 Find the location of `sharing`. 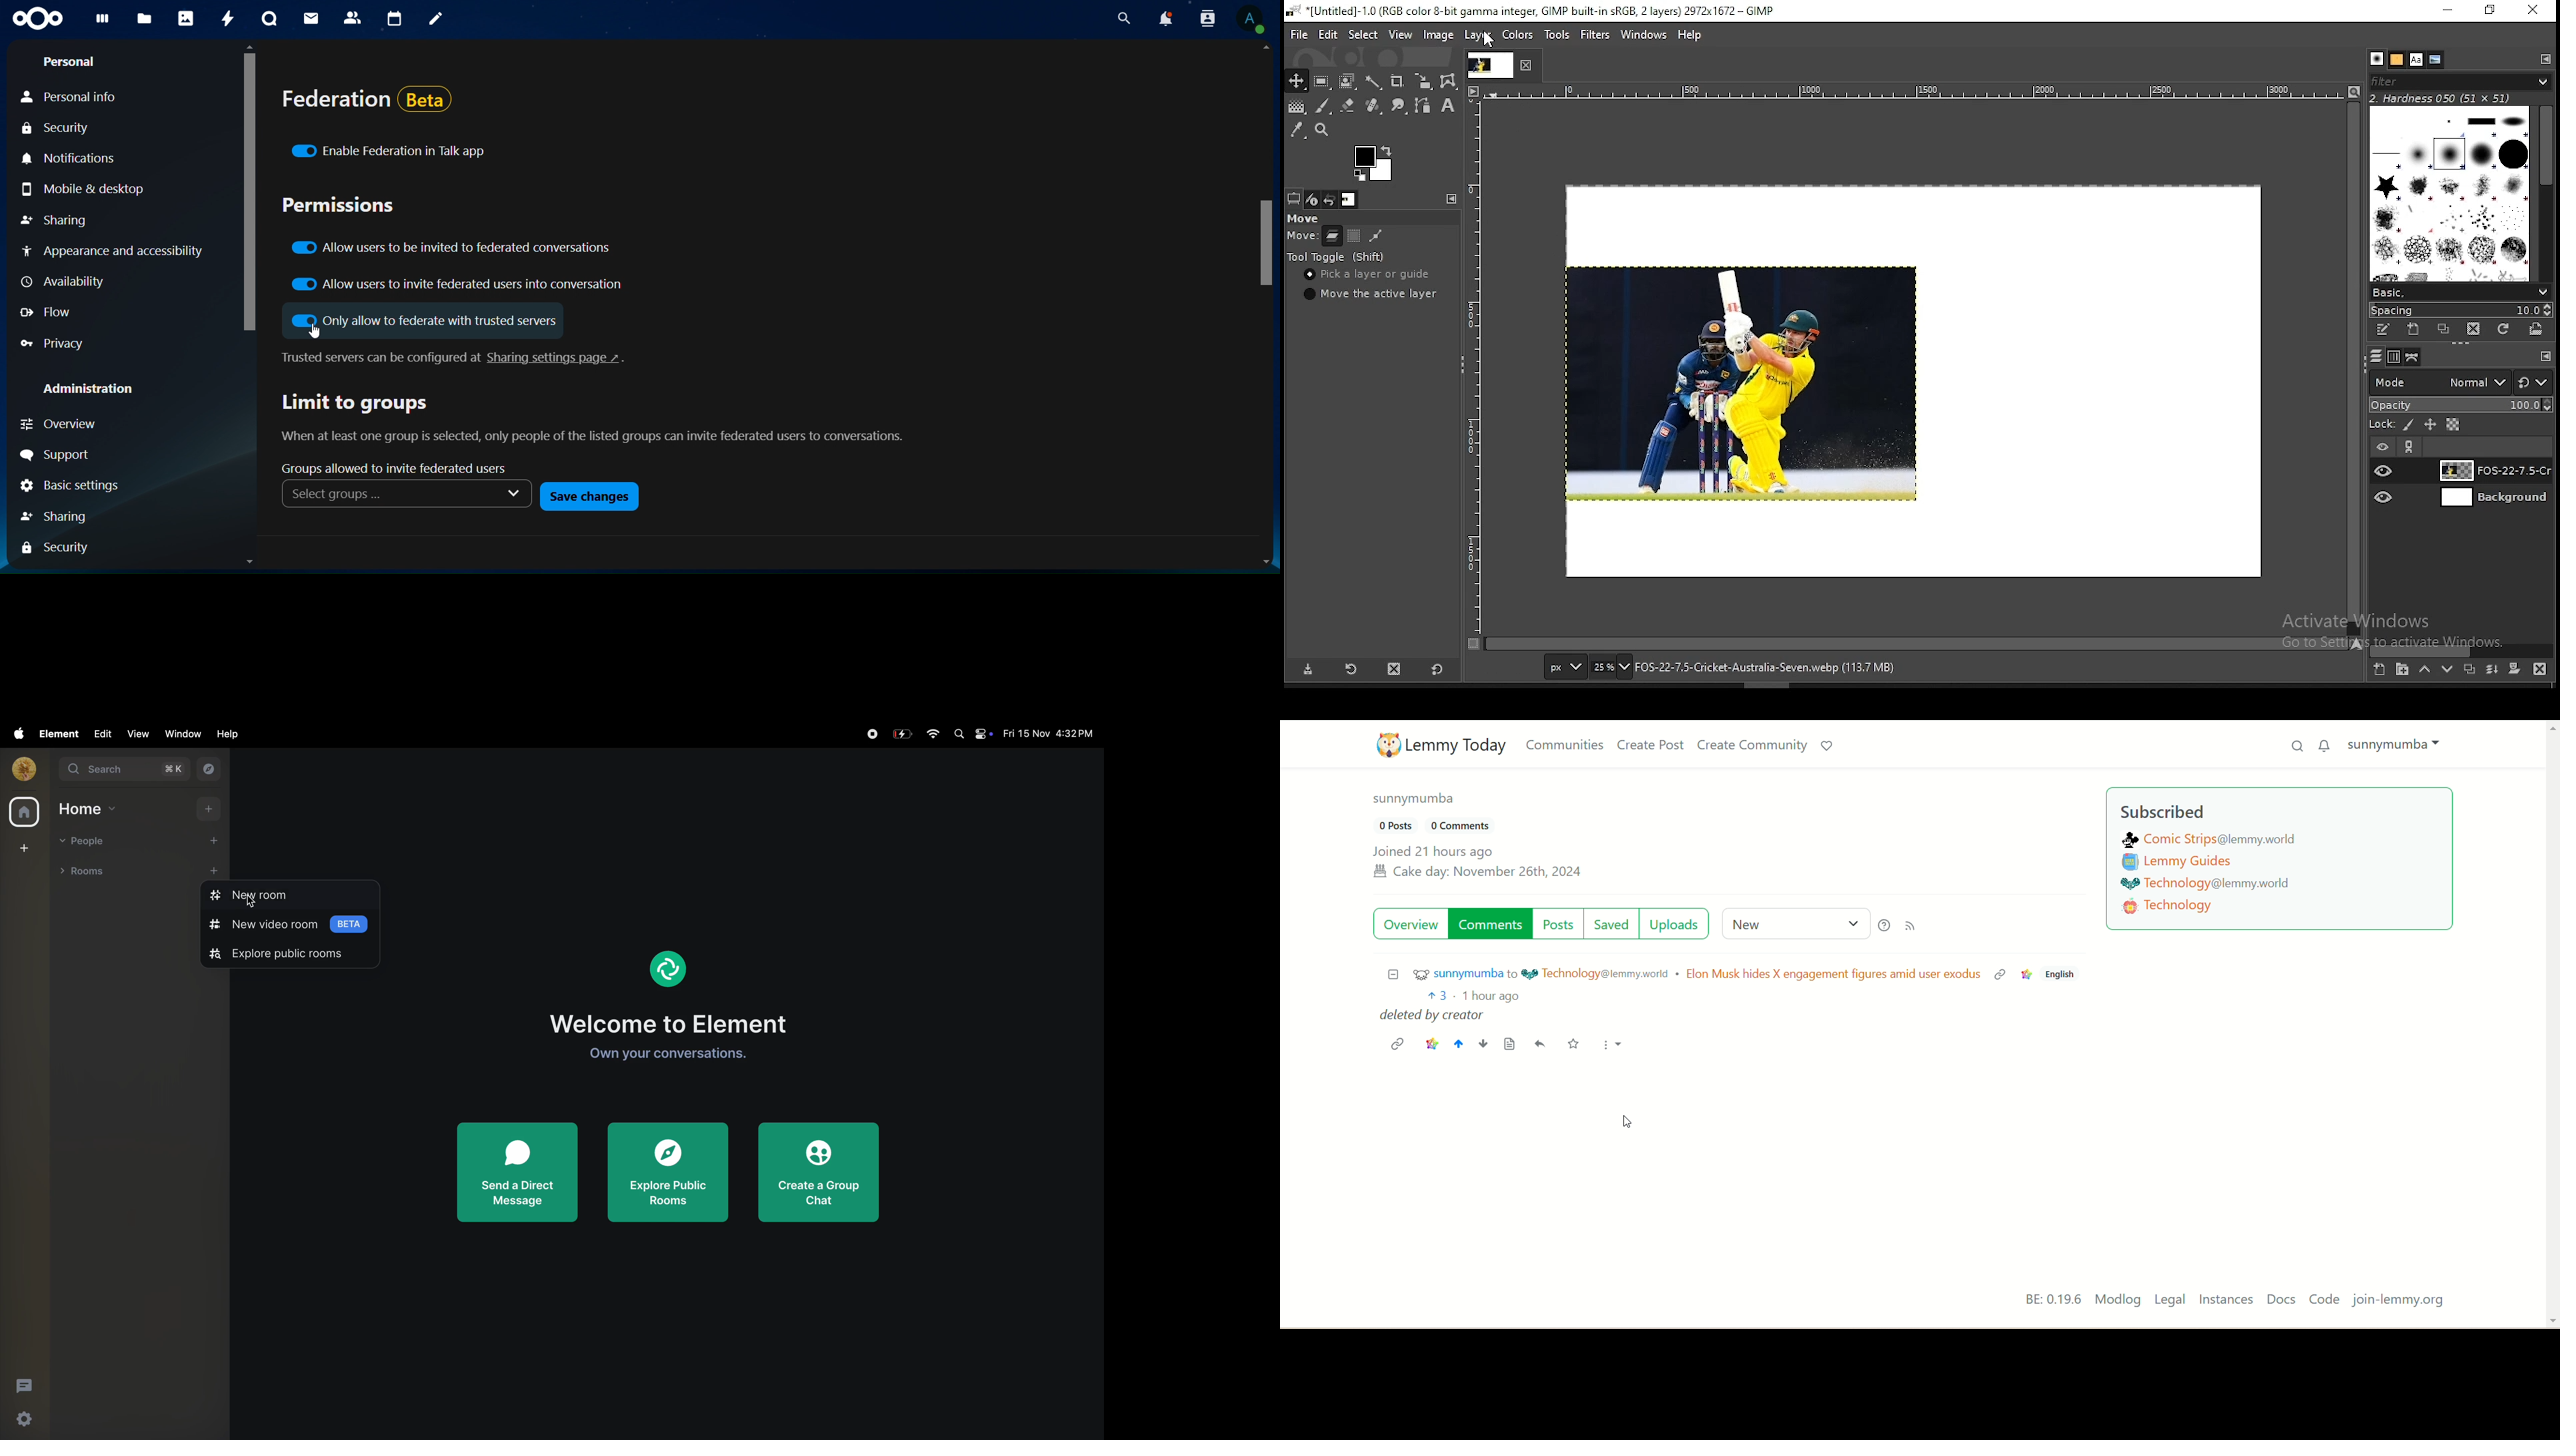

sharing is located at coordinates (55, 518).